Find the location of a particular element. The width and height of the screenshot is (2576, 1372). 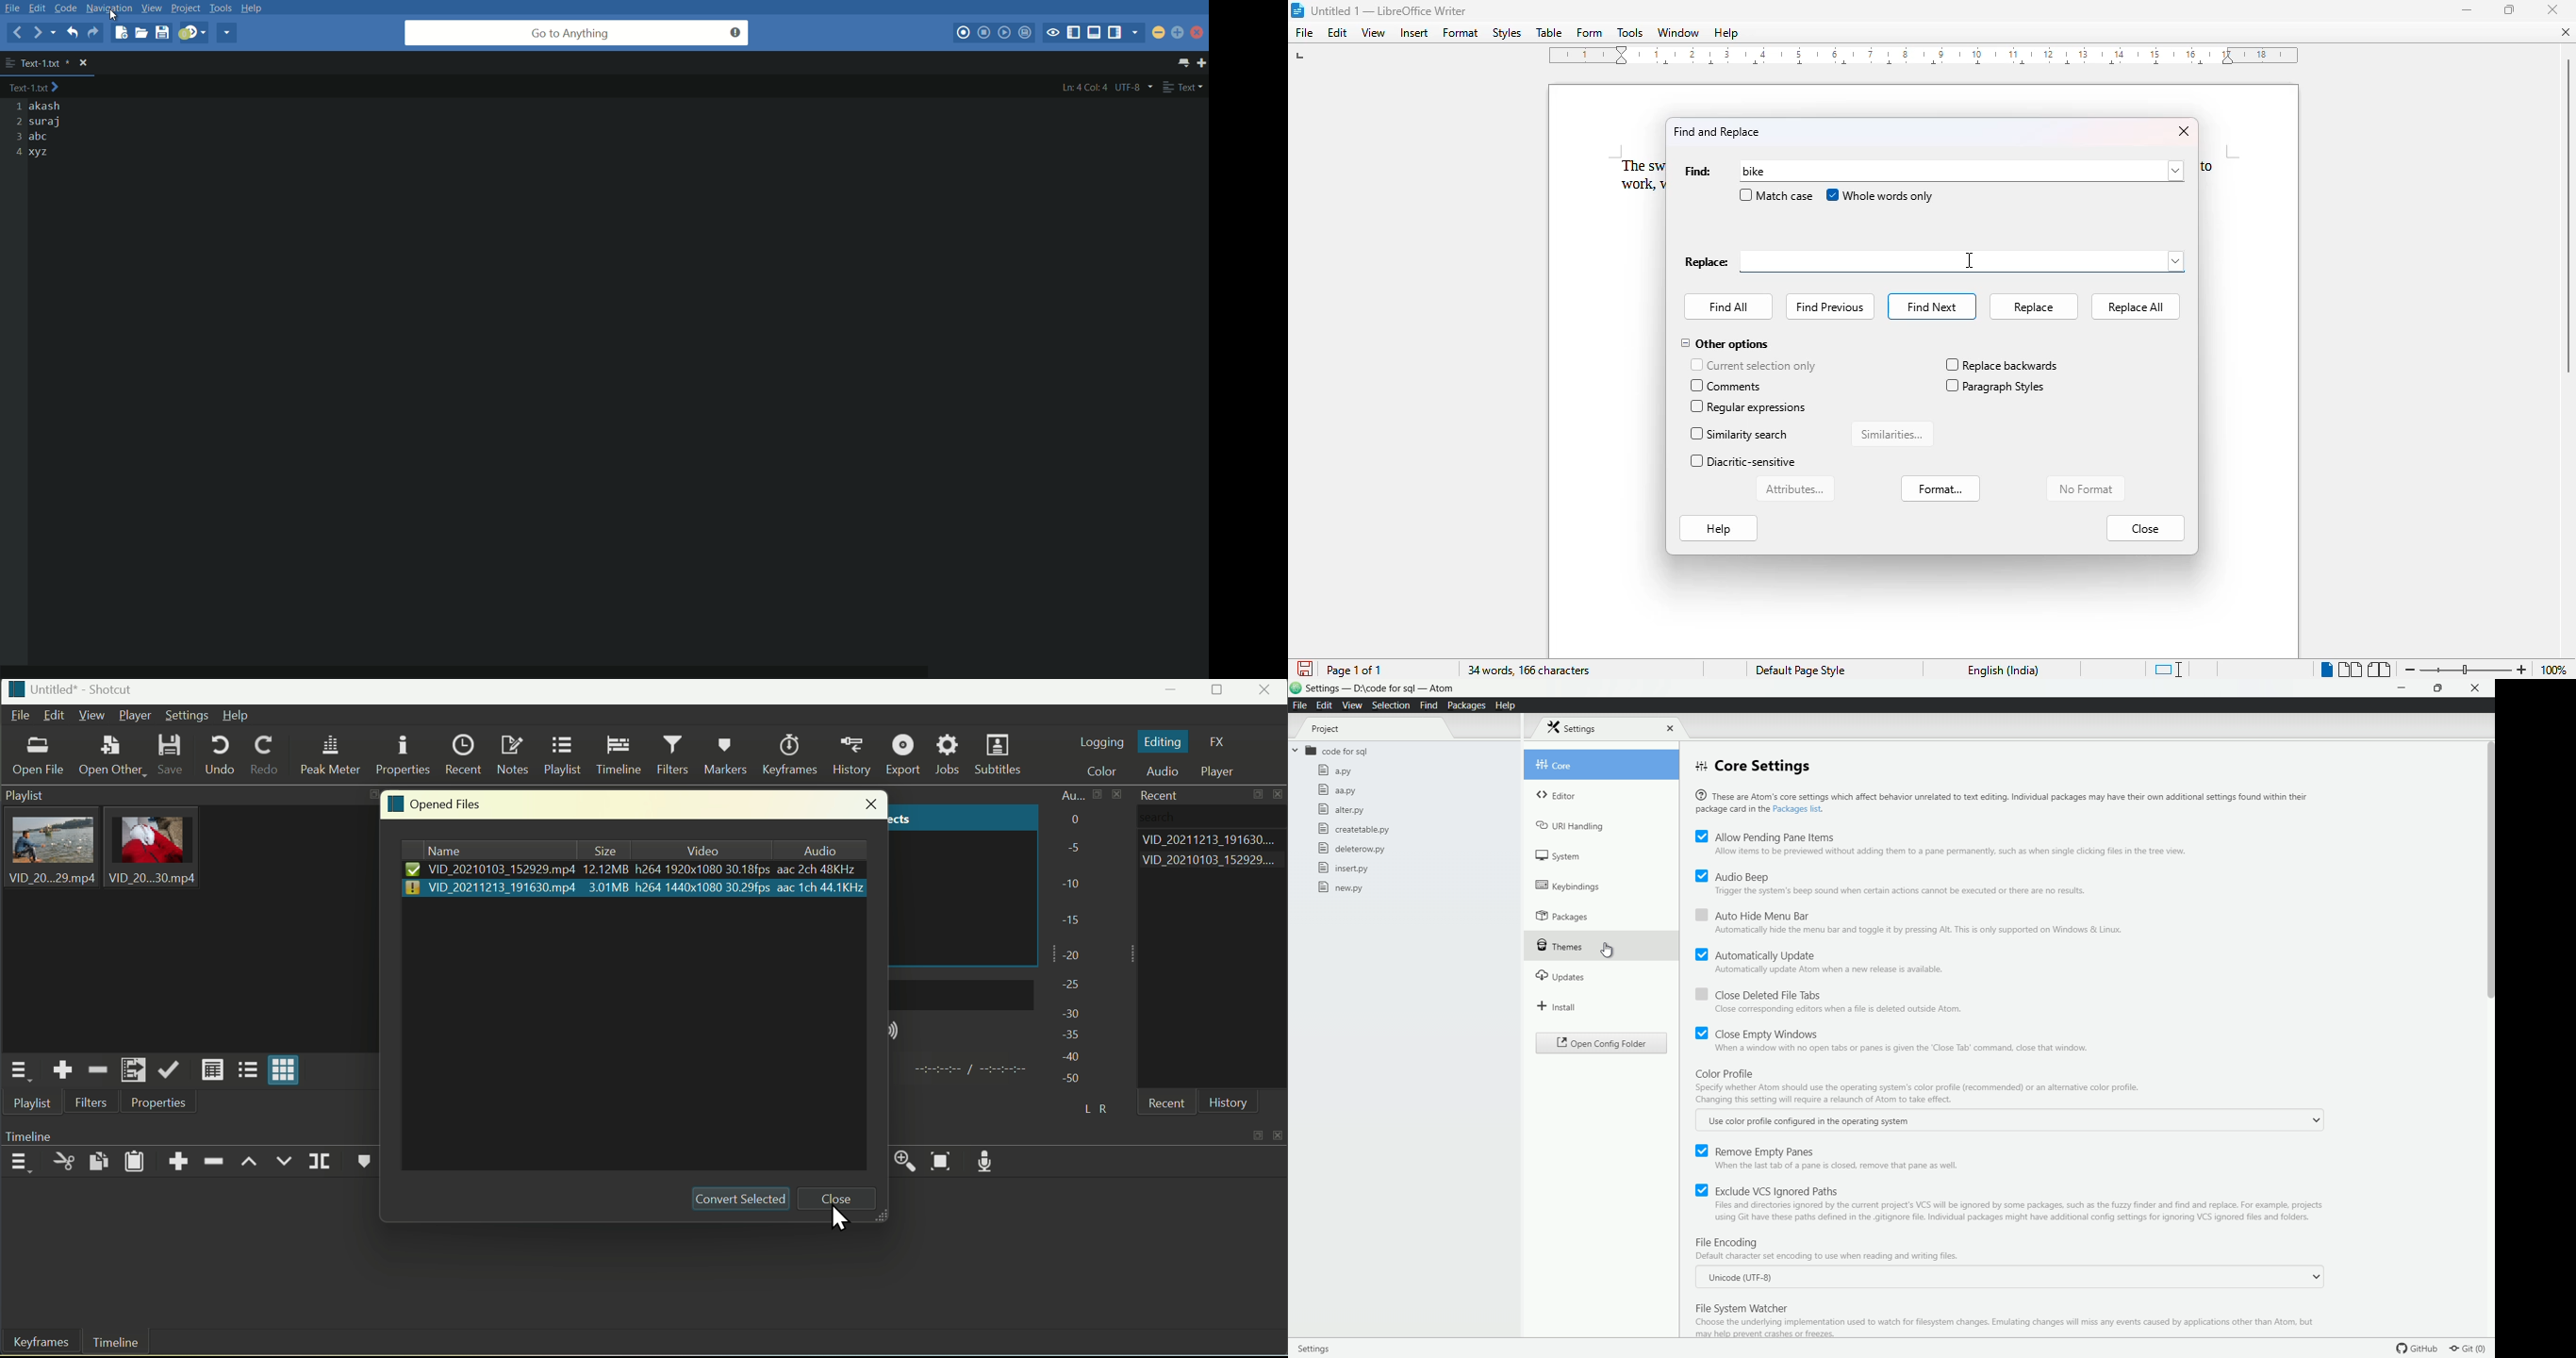

Add the source to the Playlist is located at coordinates (63, 1070).